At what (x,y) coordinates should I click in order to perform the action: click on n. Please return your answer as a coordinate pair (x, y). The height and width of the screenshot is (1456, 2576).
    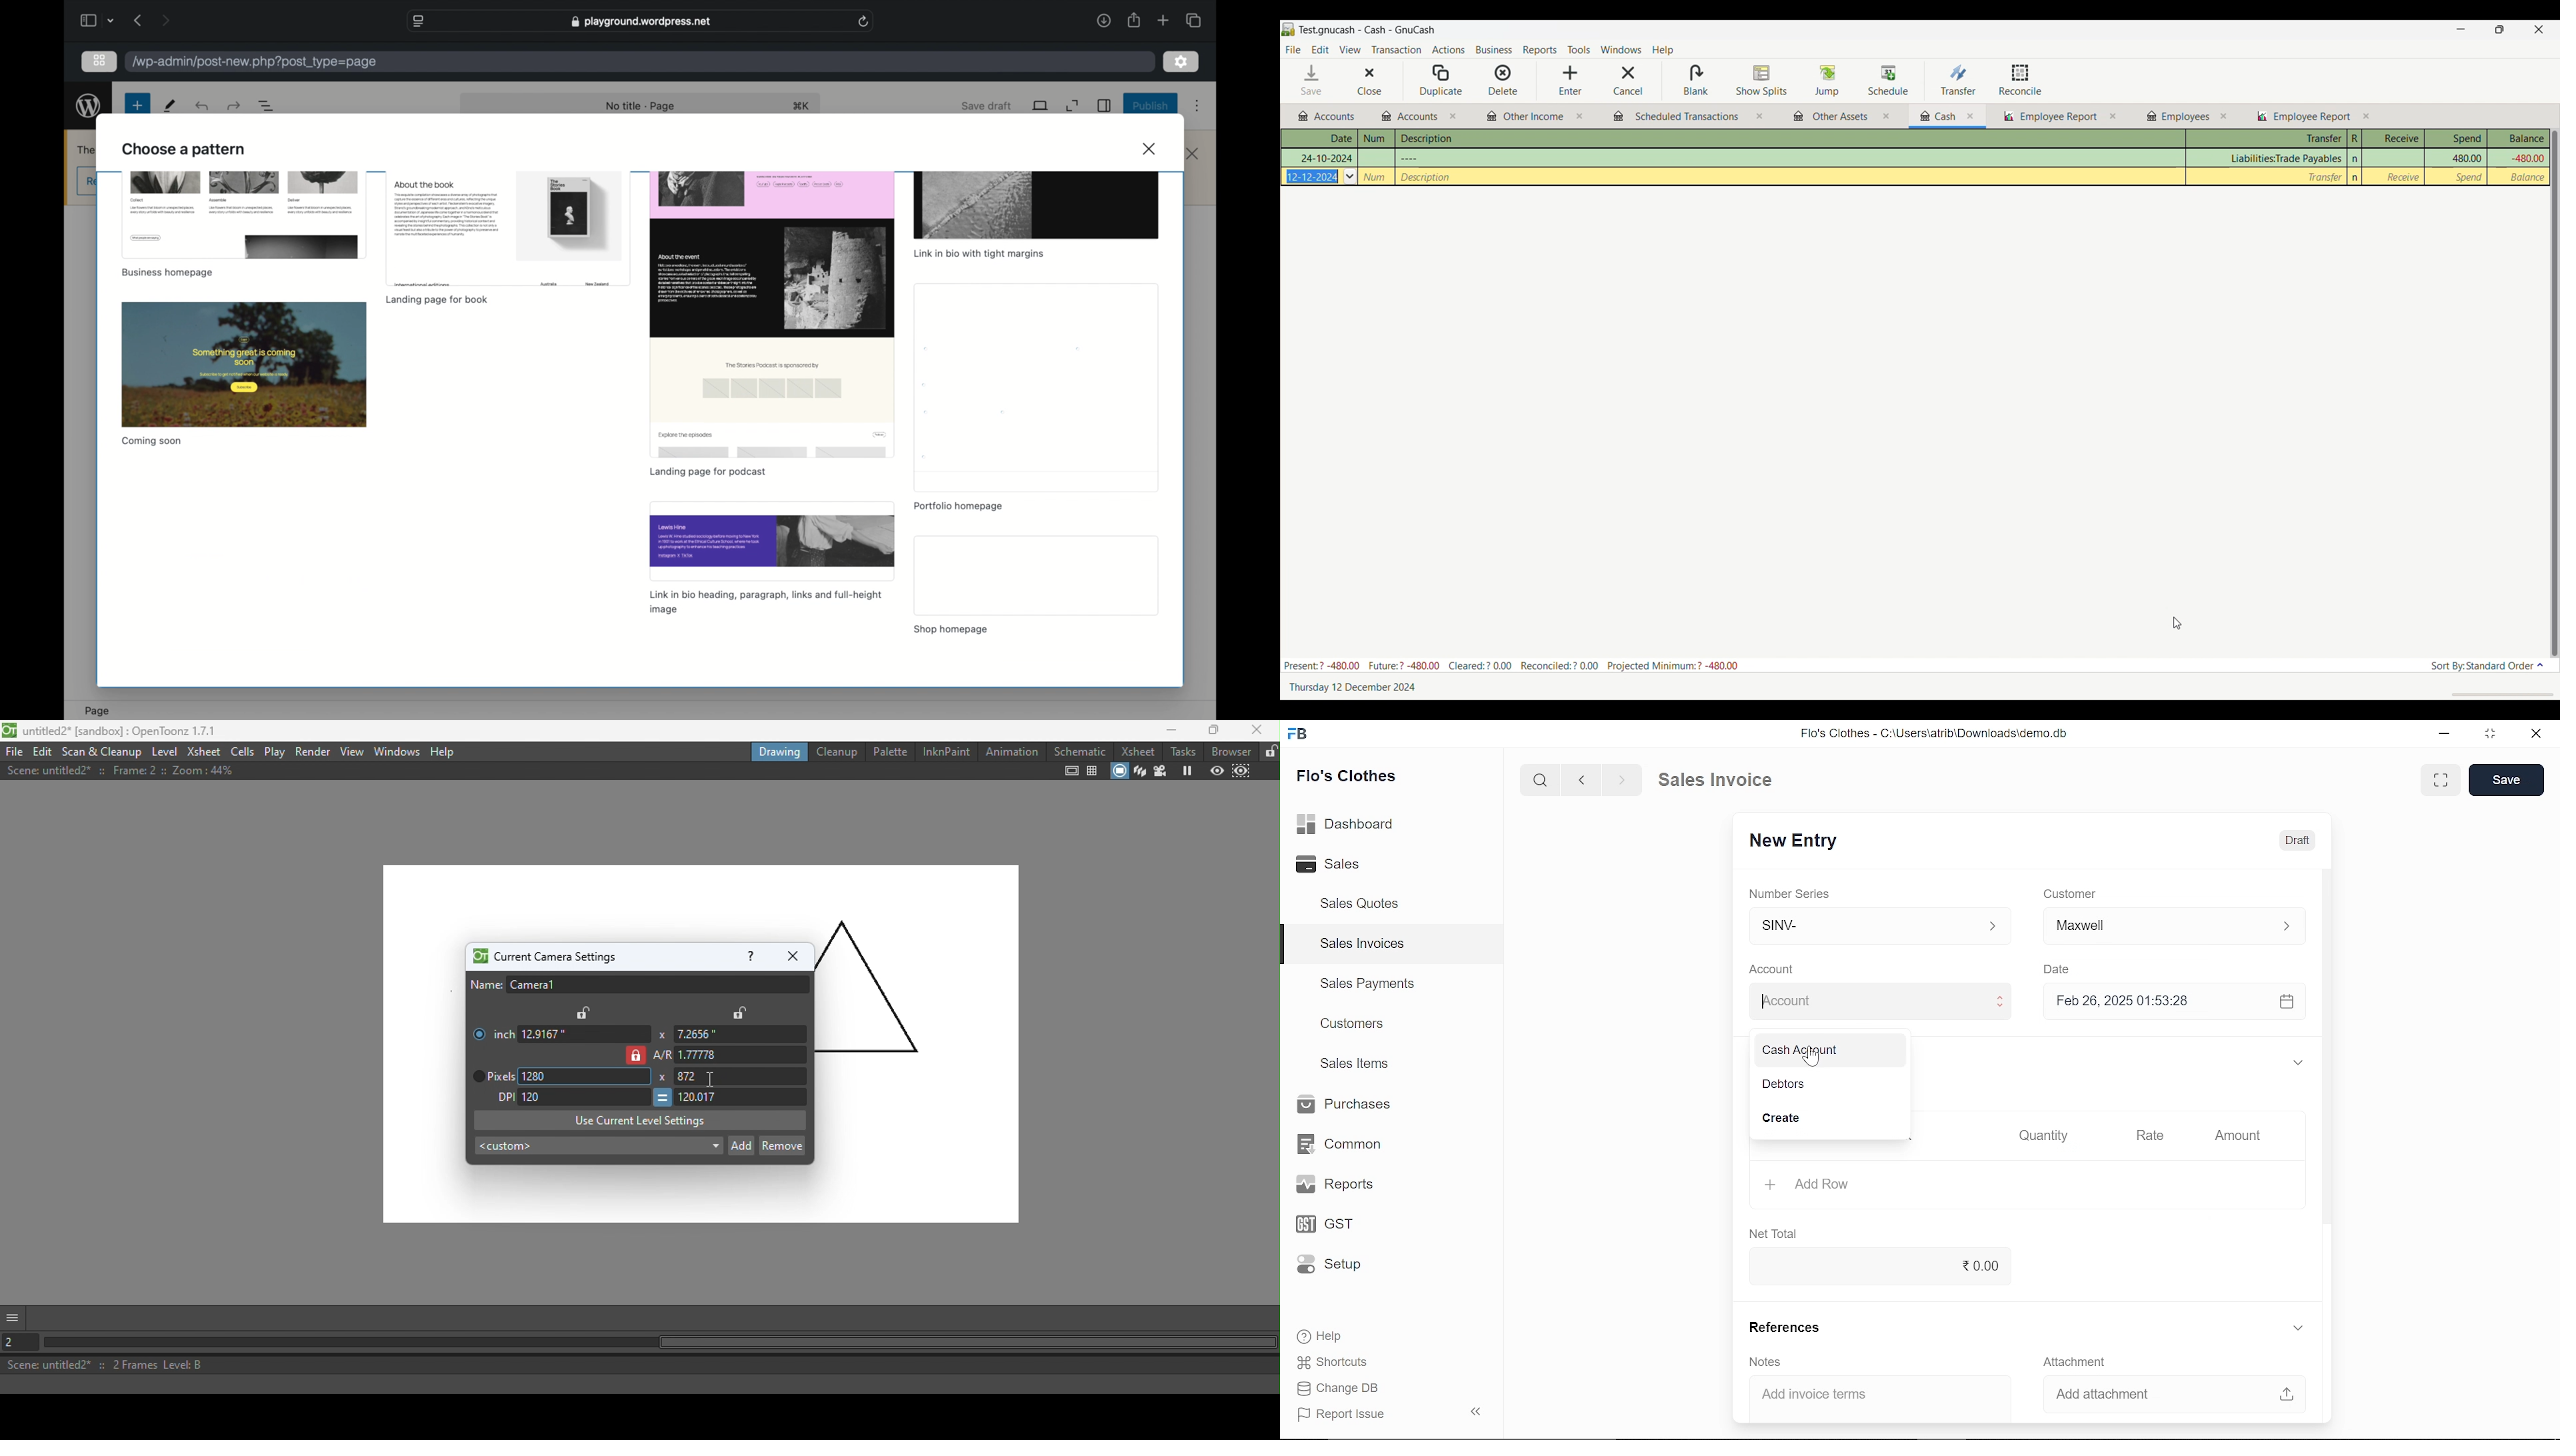
    Looking at the image, I should click on (2356, 159).